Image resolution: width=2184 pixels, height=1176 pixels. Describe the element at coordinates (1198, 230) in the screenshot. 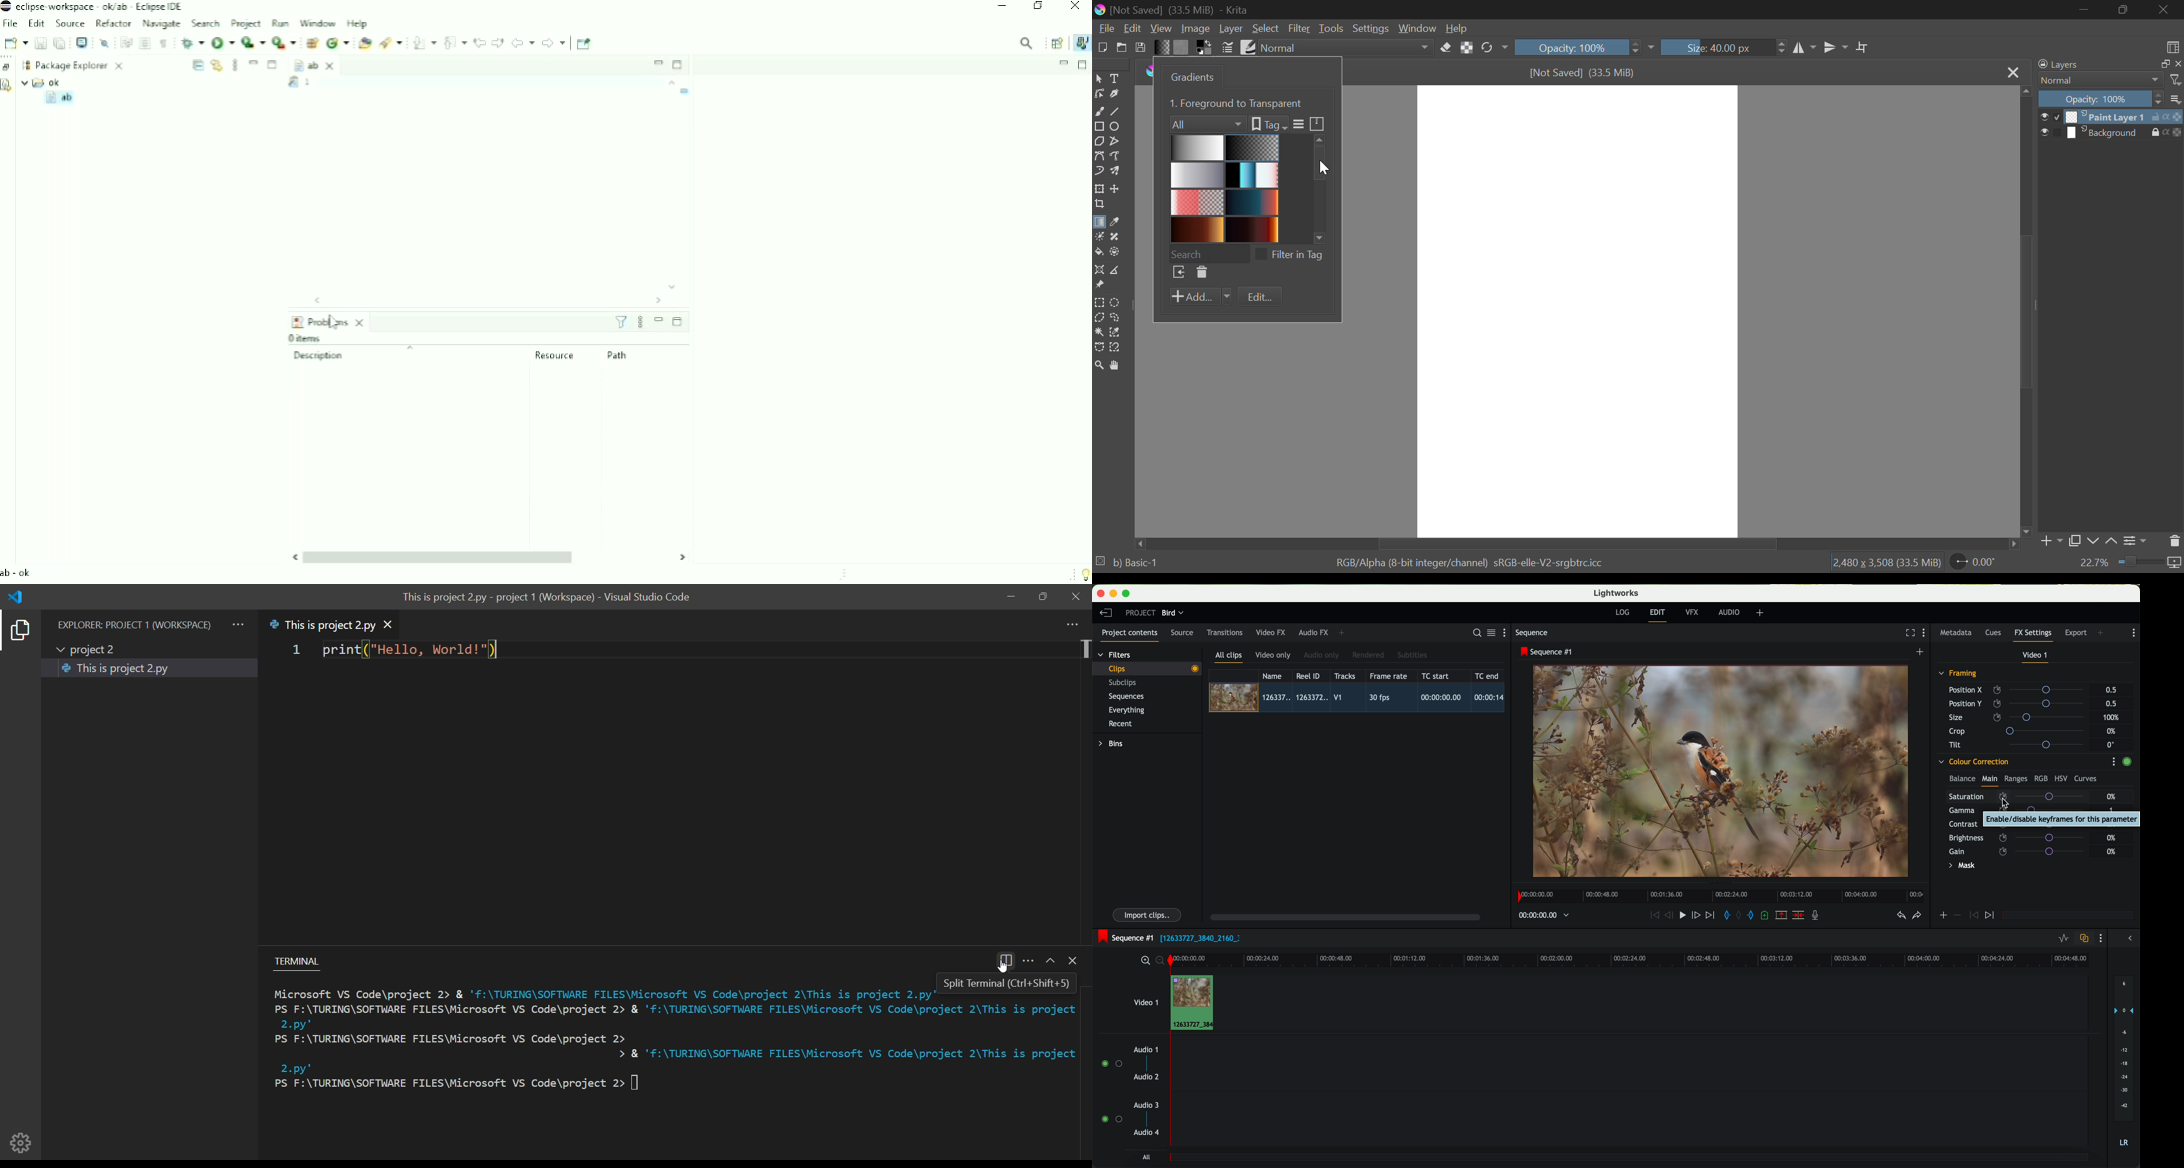

I see `Gradient 7` at that location.